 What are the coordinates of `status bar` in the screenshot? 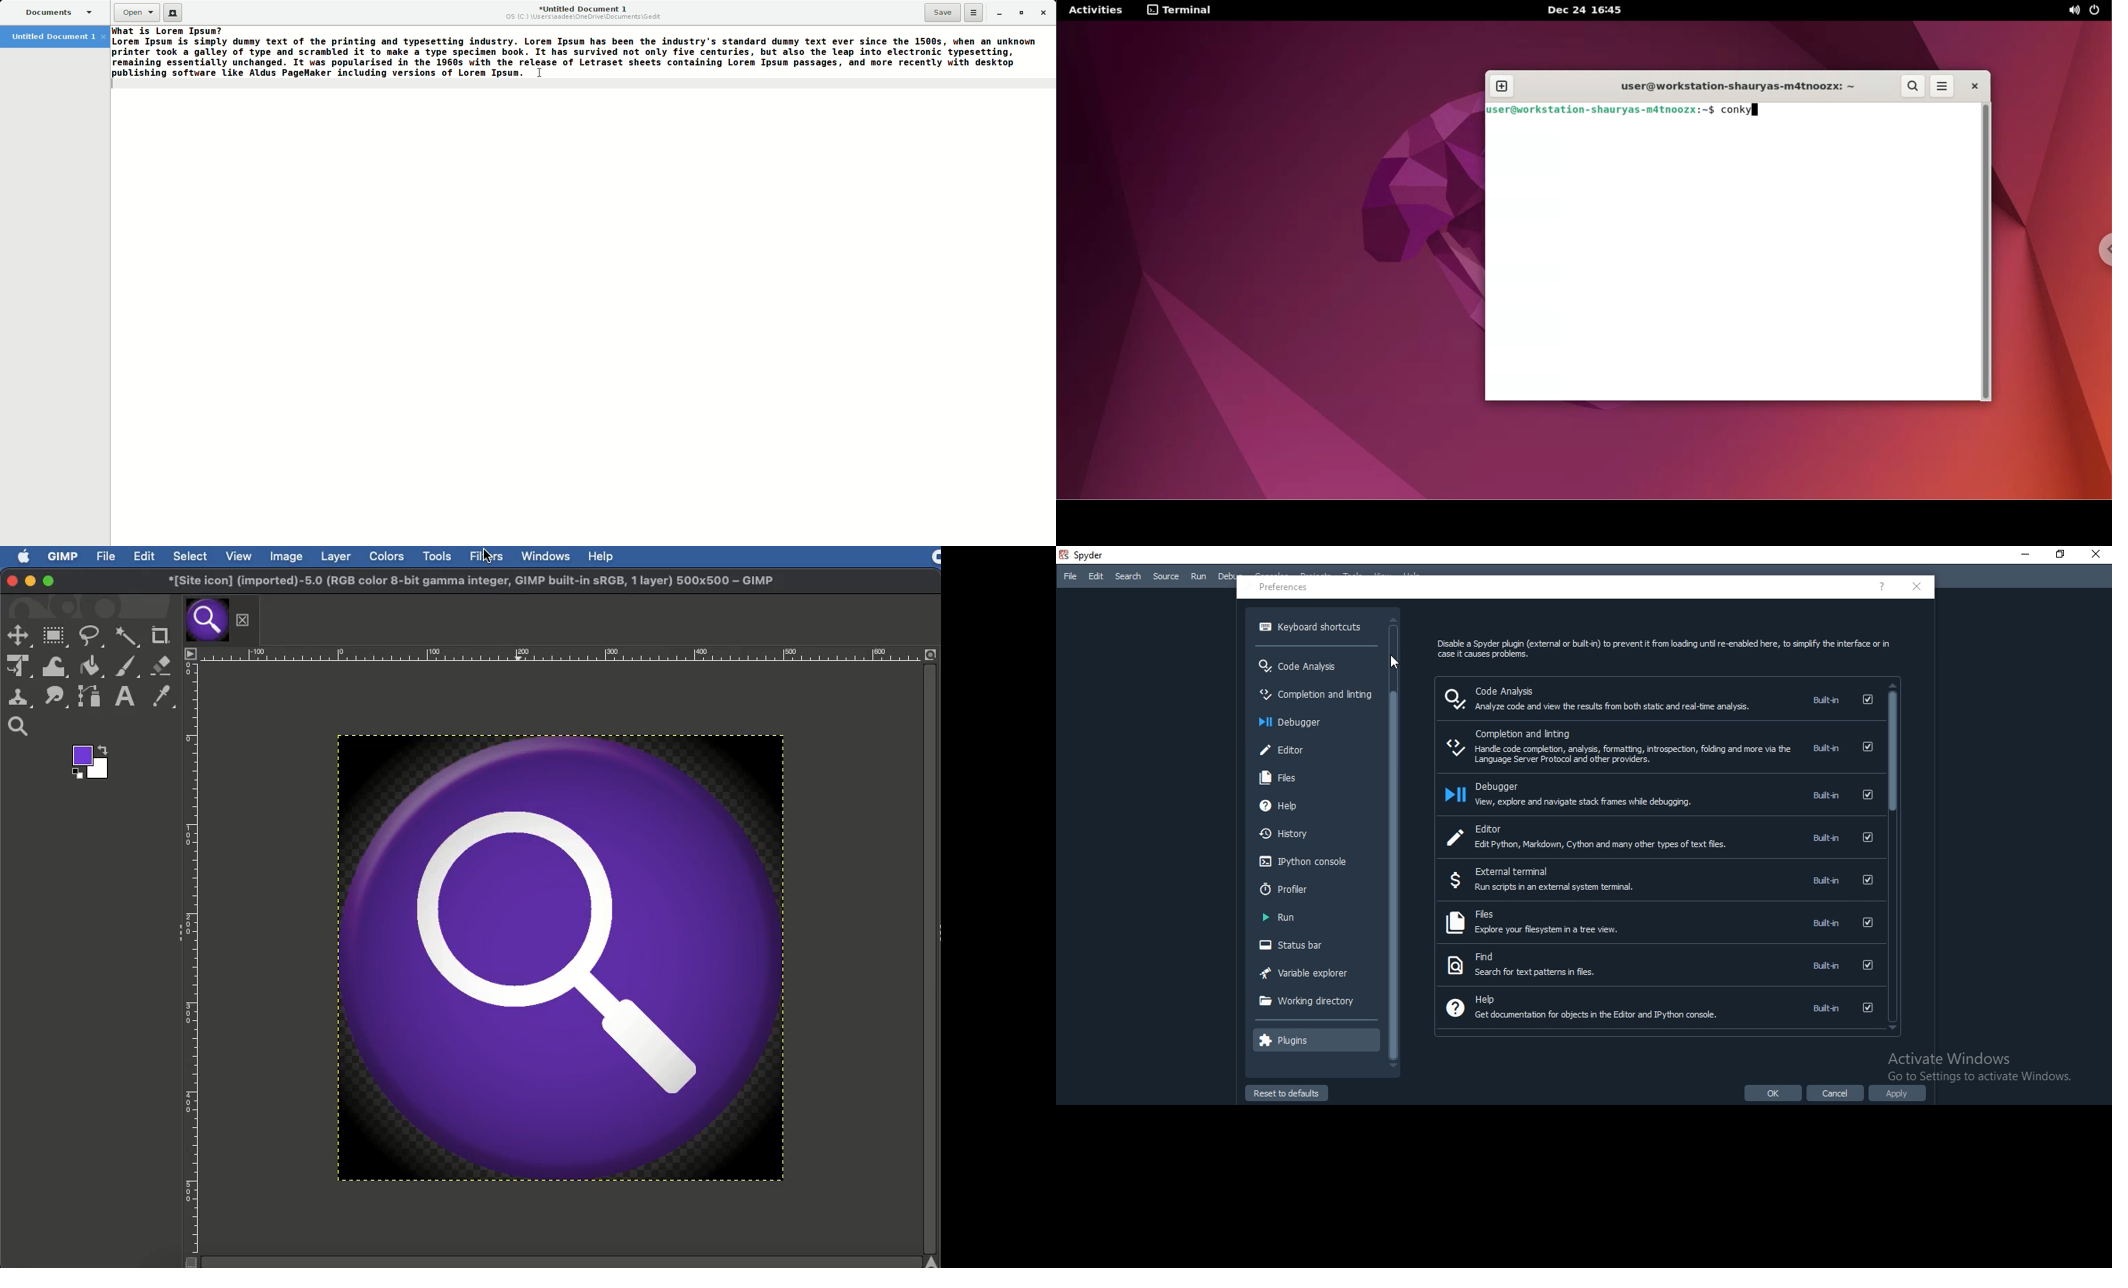 It's located at (1315, 946).